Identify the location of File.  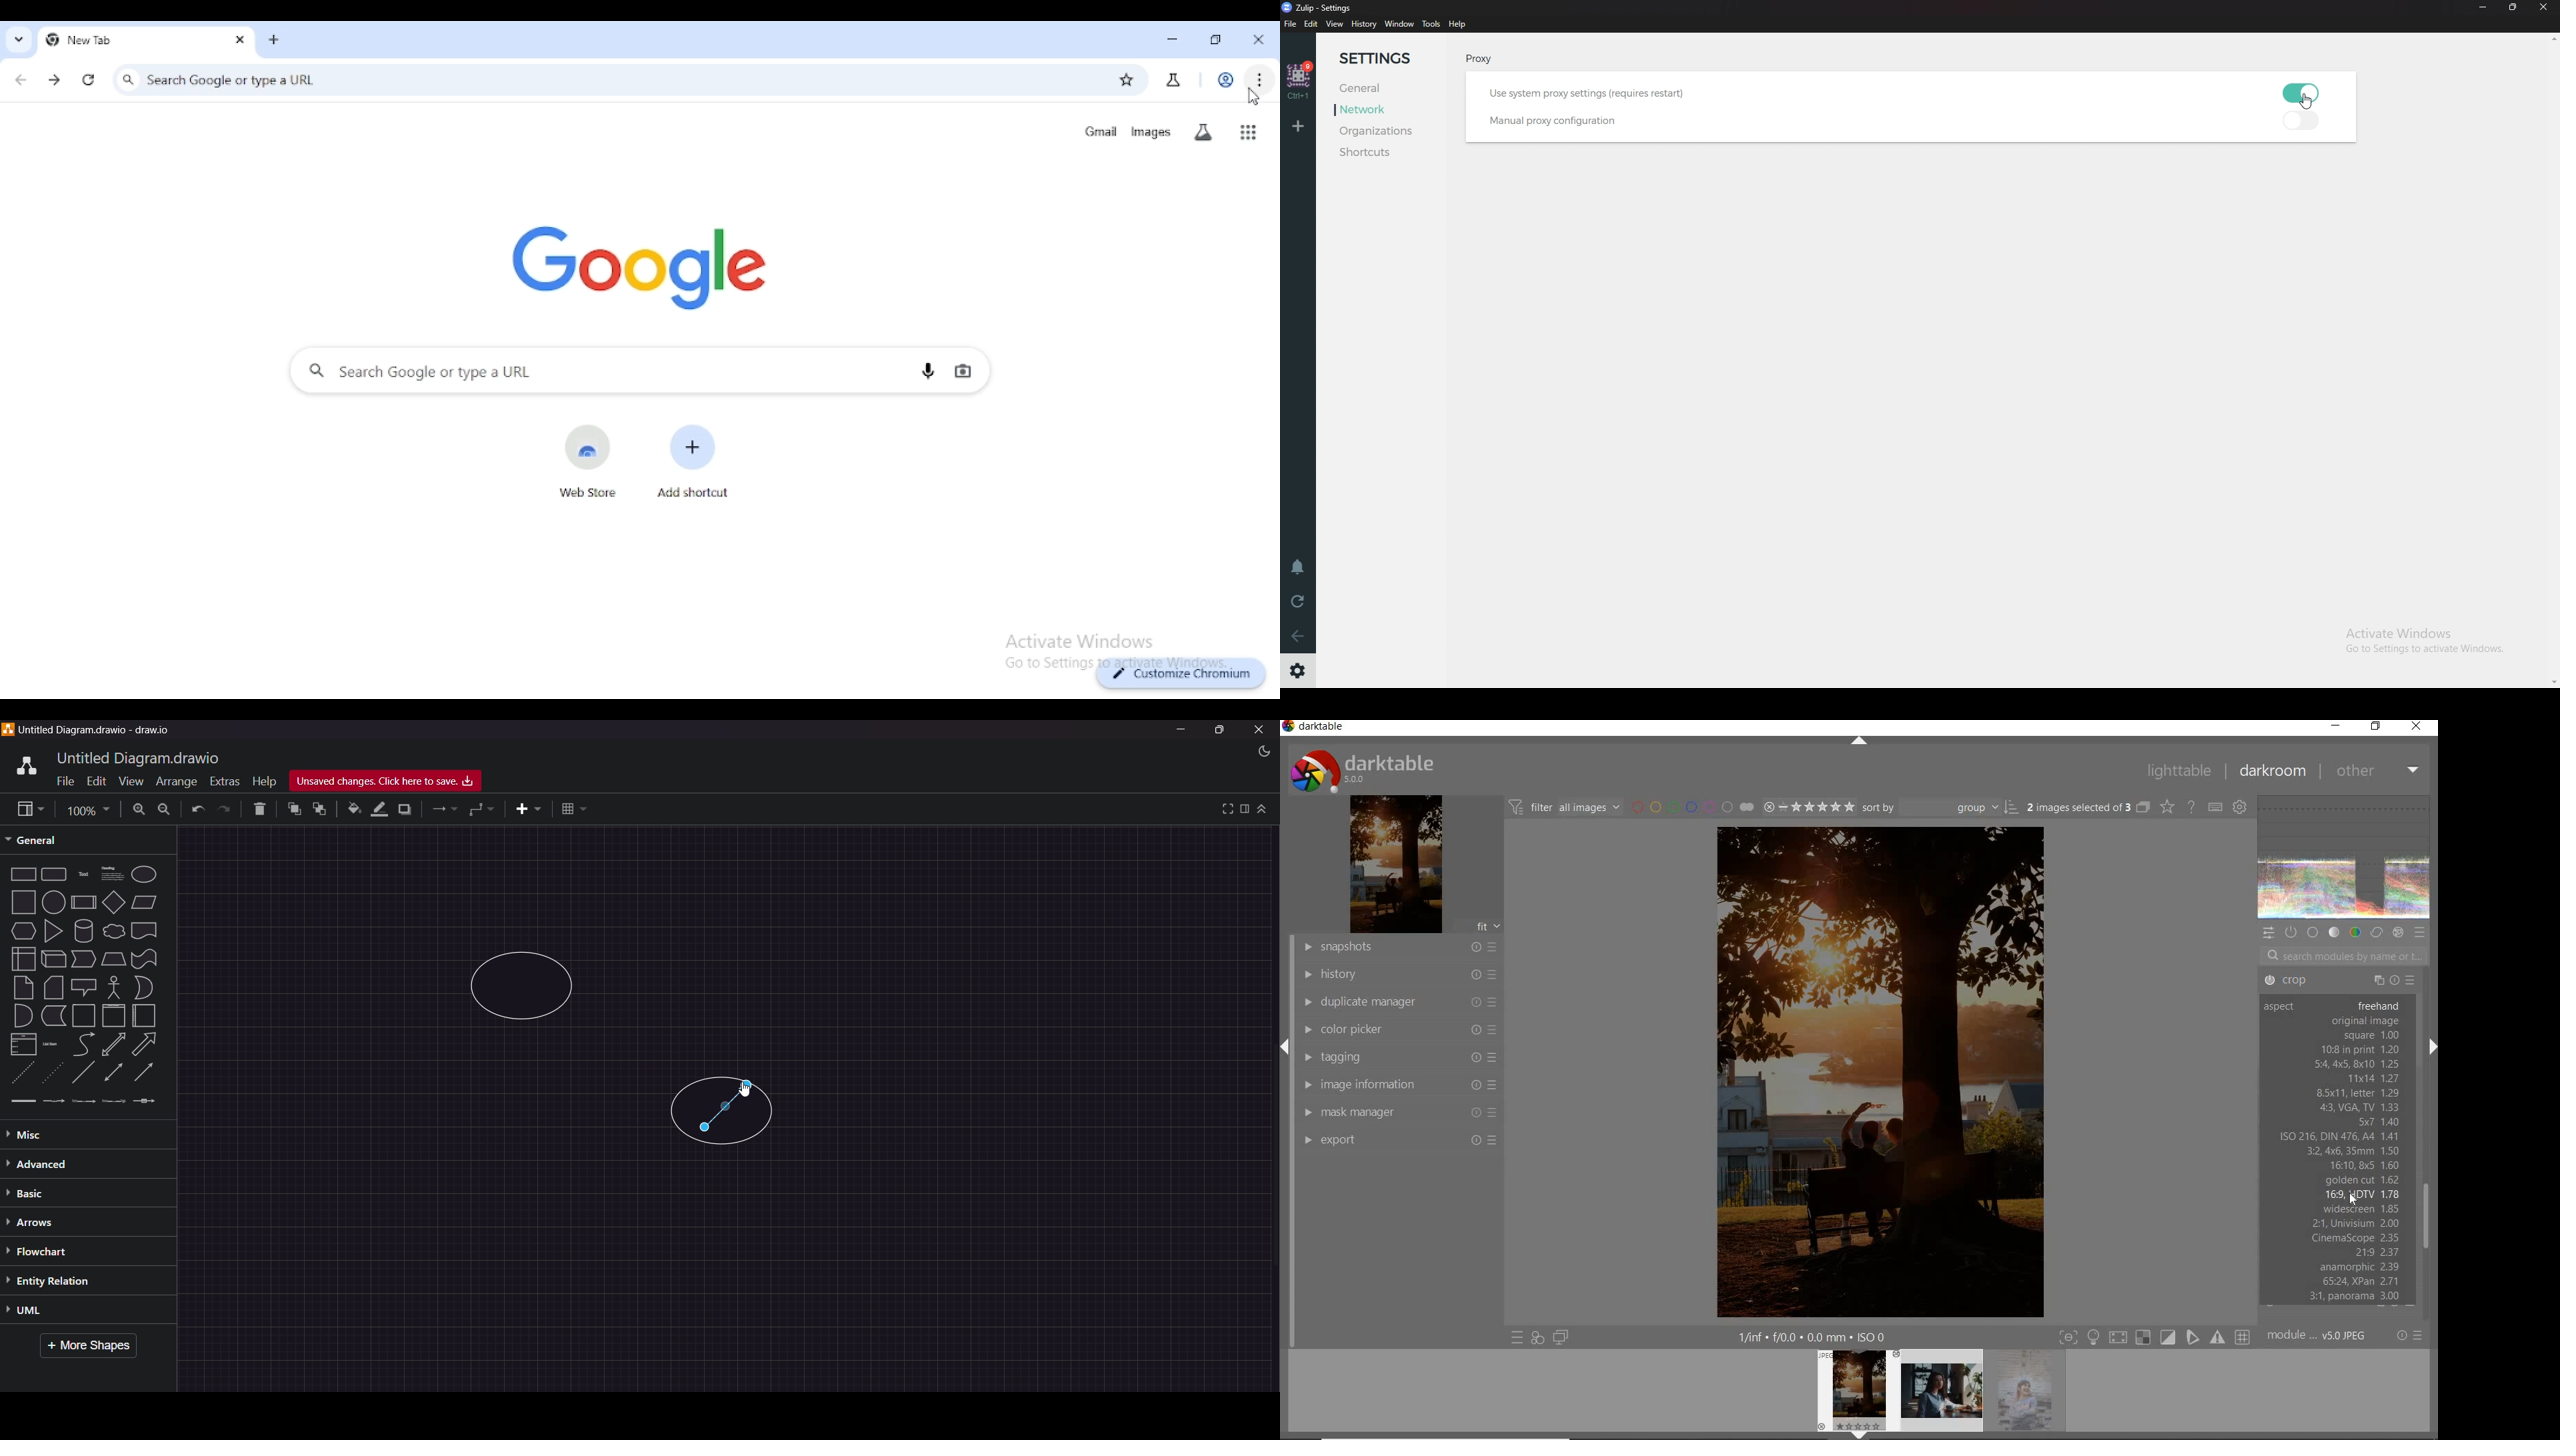
(63, 782).